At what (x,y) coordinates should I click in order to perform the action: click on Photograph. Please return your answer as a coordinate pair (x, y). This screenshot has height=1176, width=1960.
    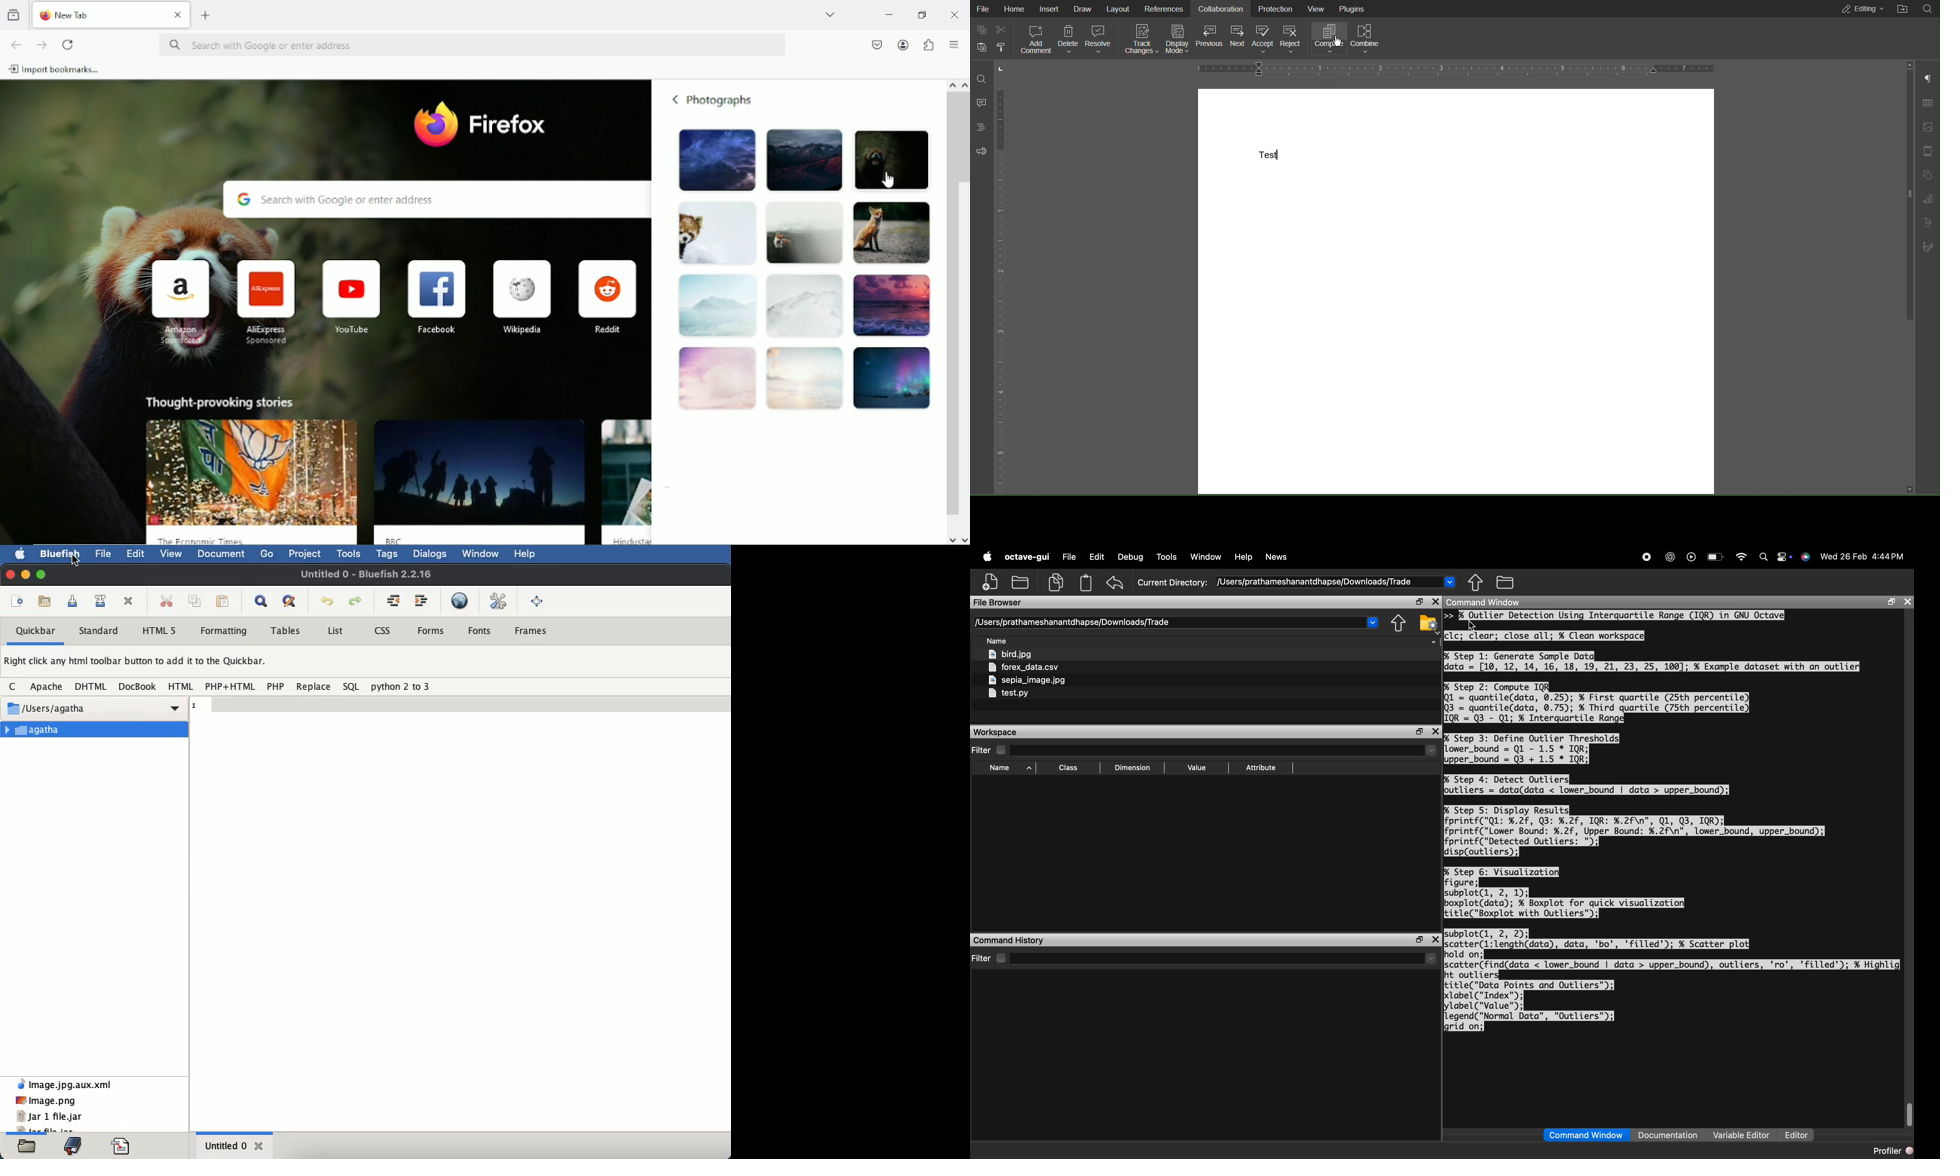
    Looking at the image, I should click on (893, 378).